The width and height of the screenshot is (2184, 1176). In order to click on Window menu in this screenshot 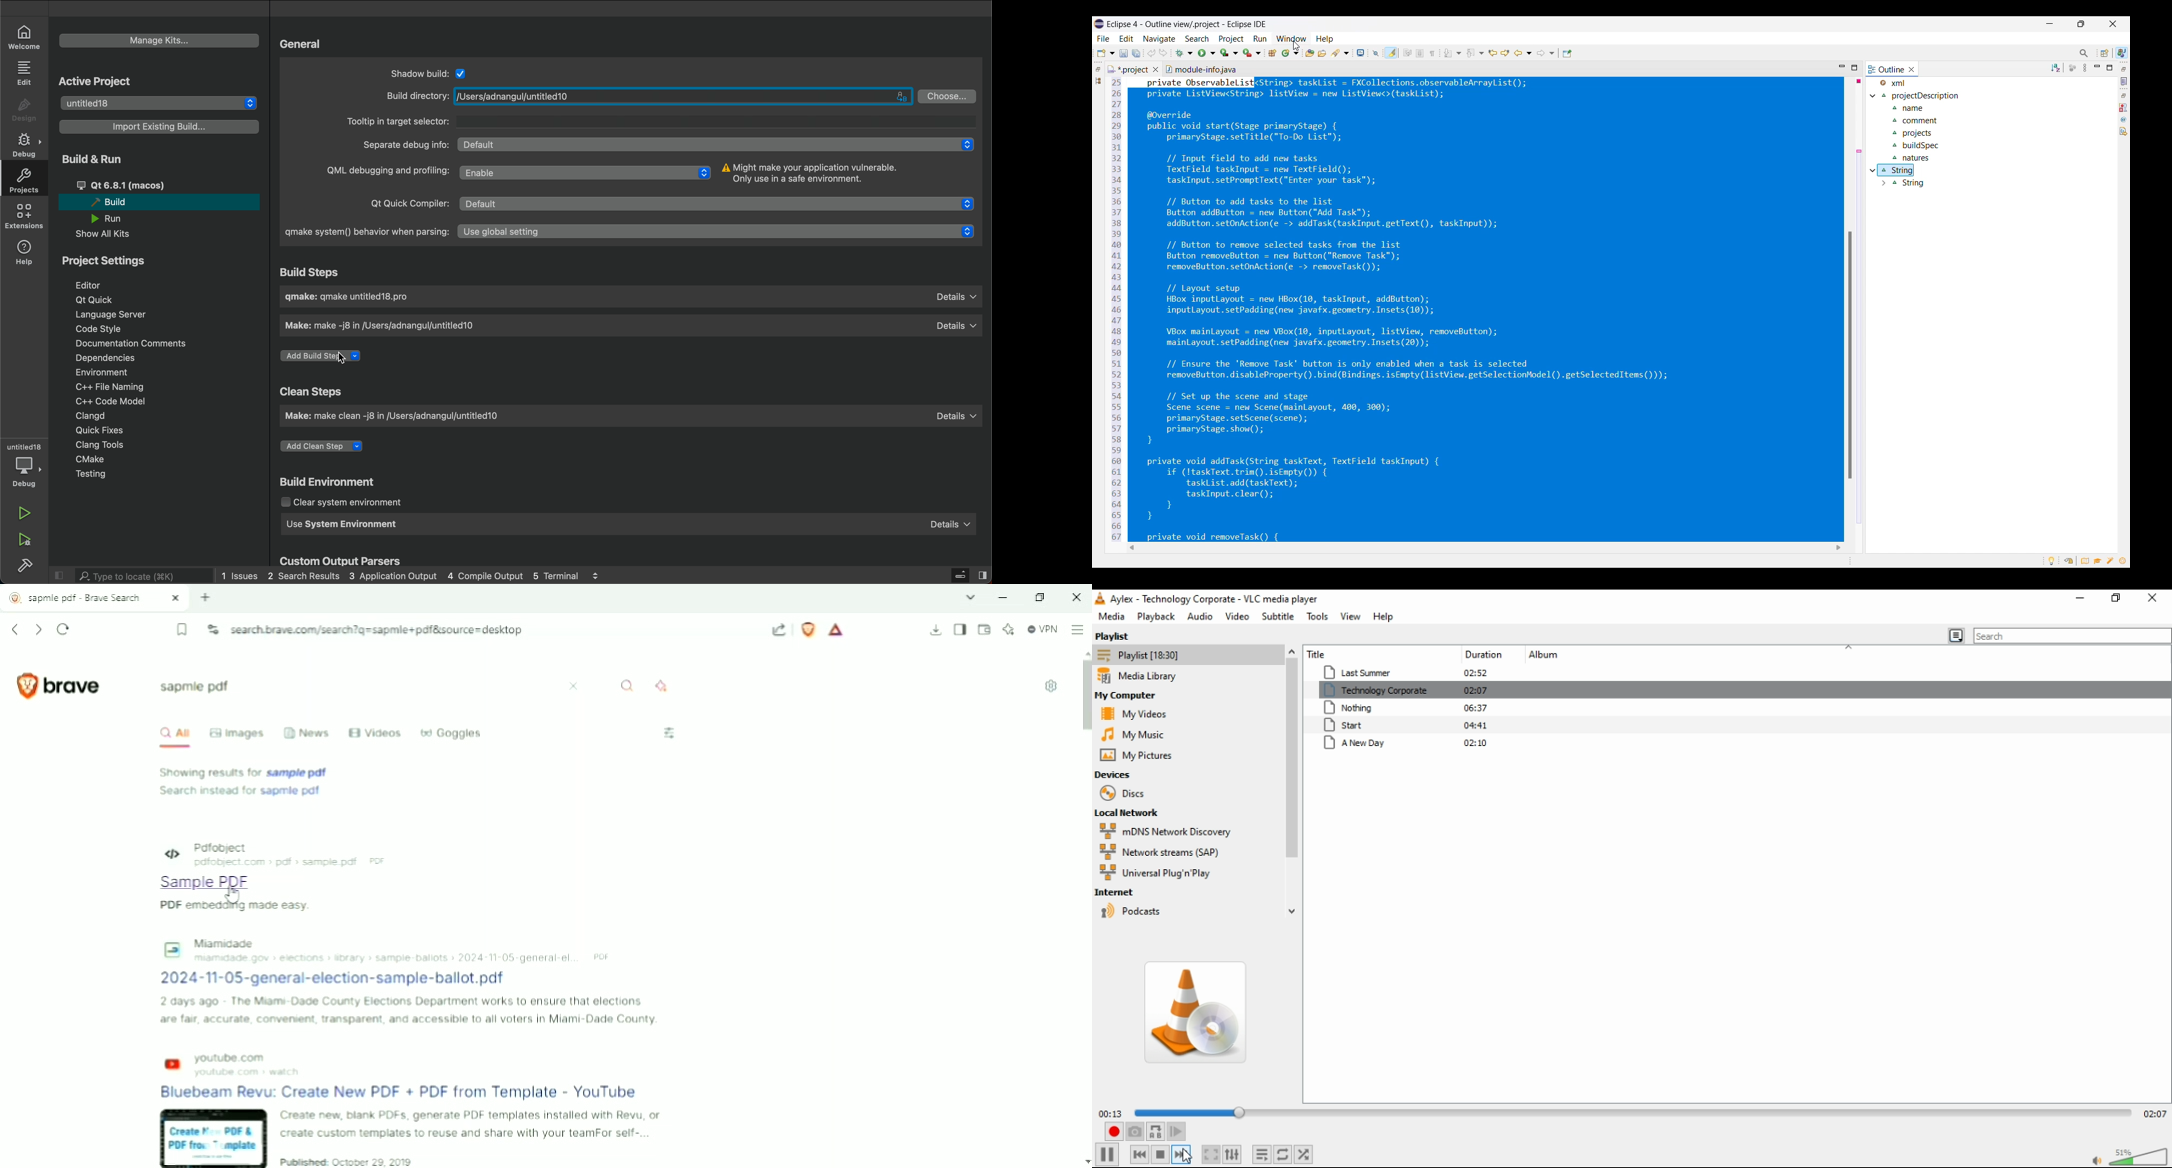, I will do `click(1292, 38)`.